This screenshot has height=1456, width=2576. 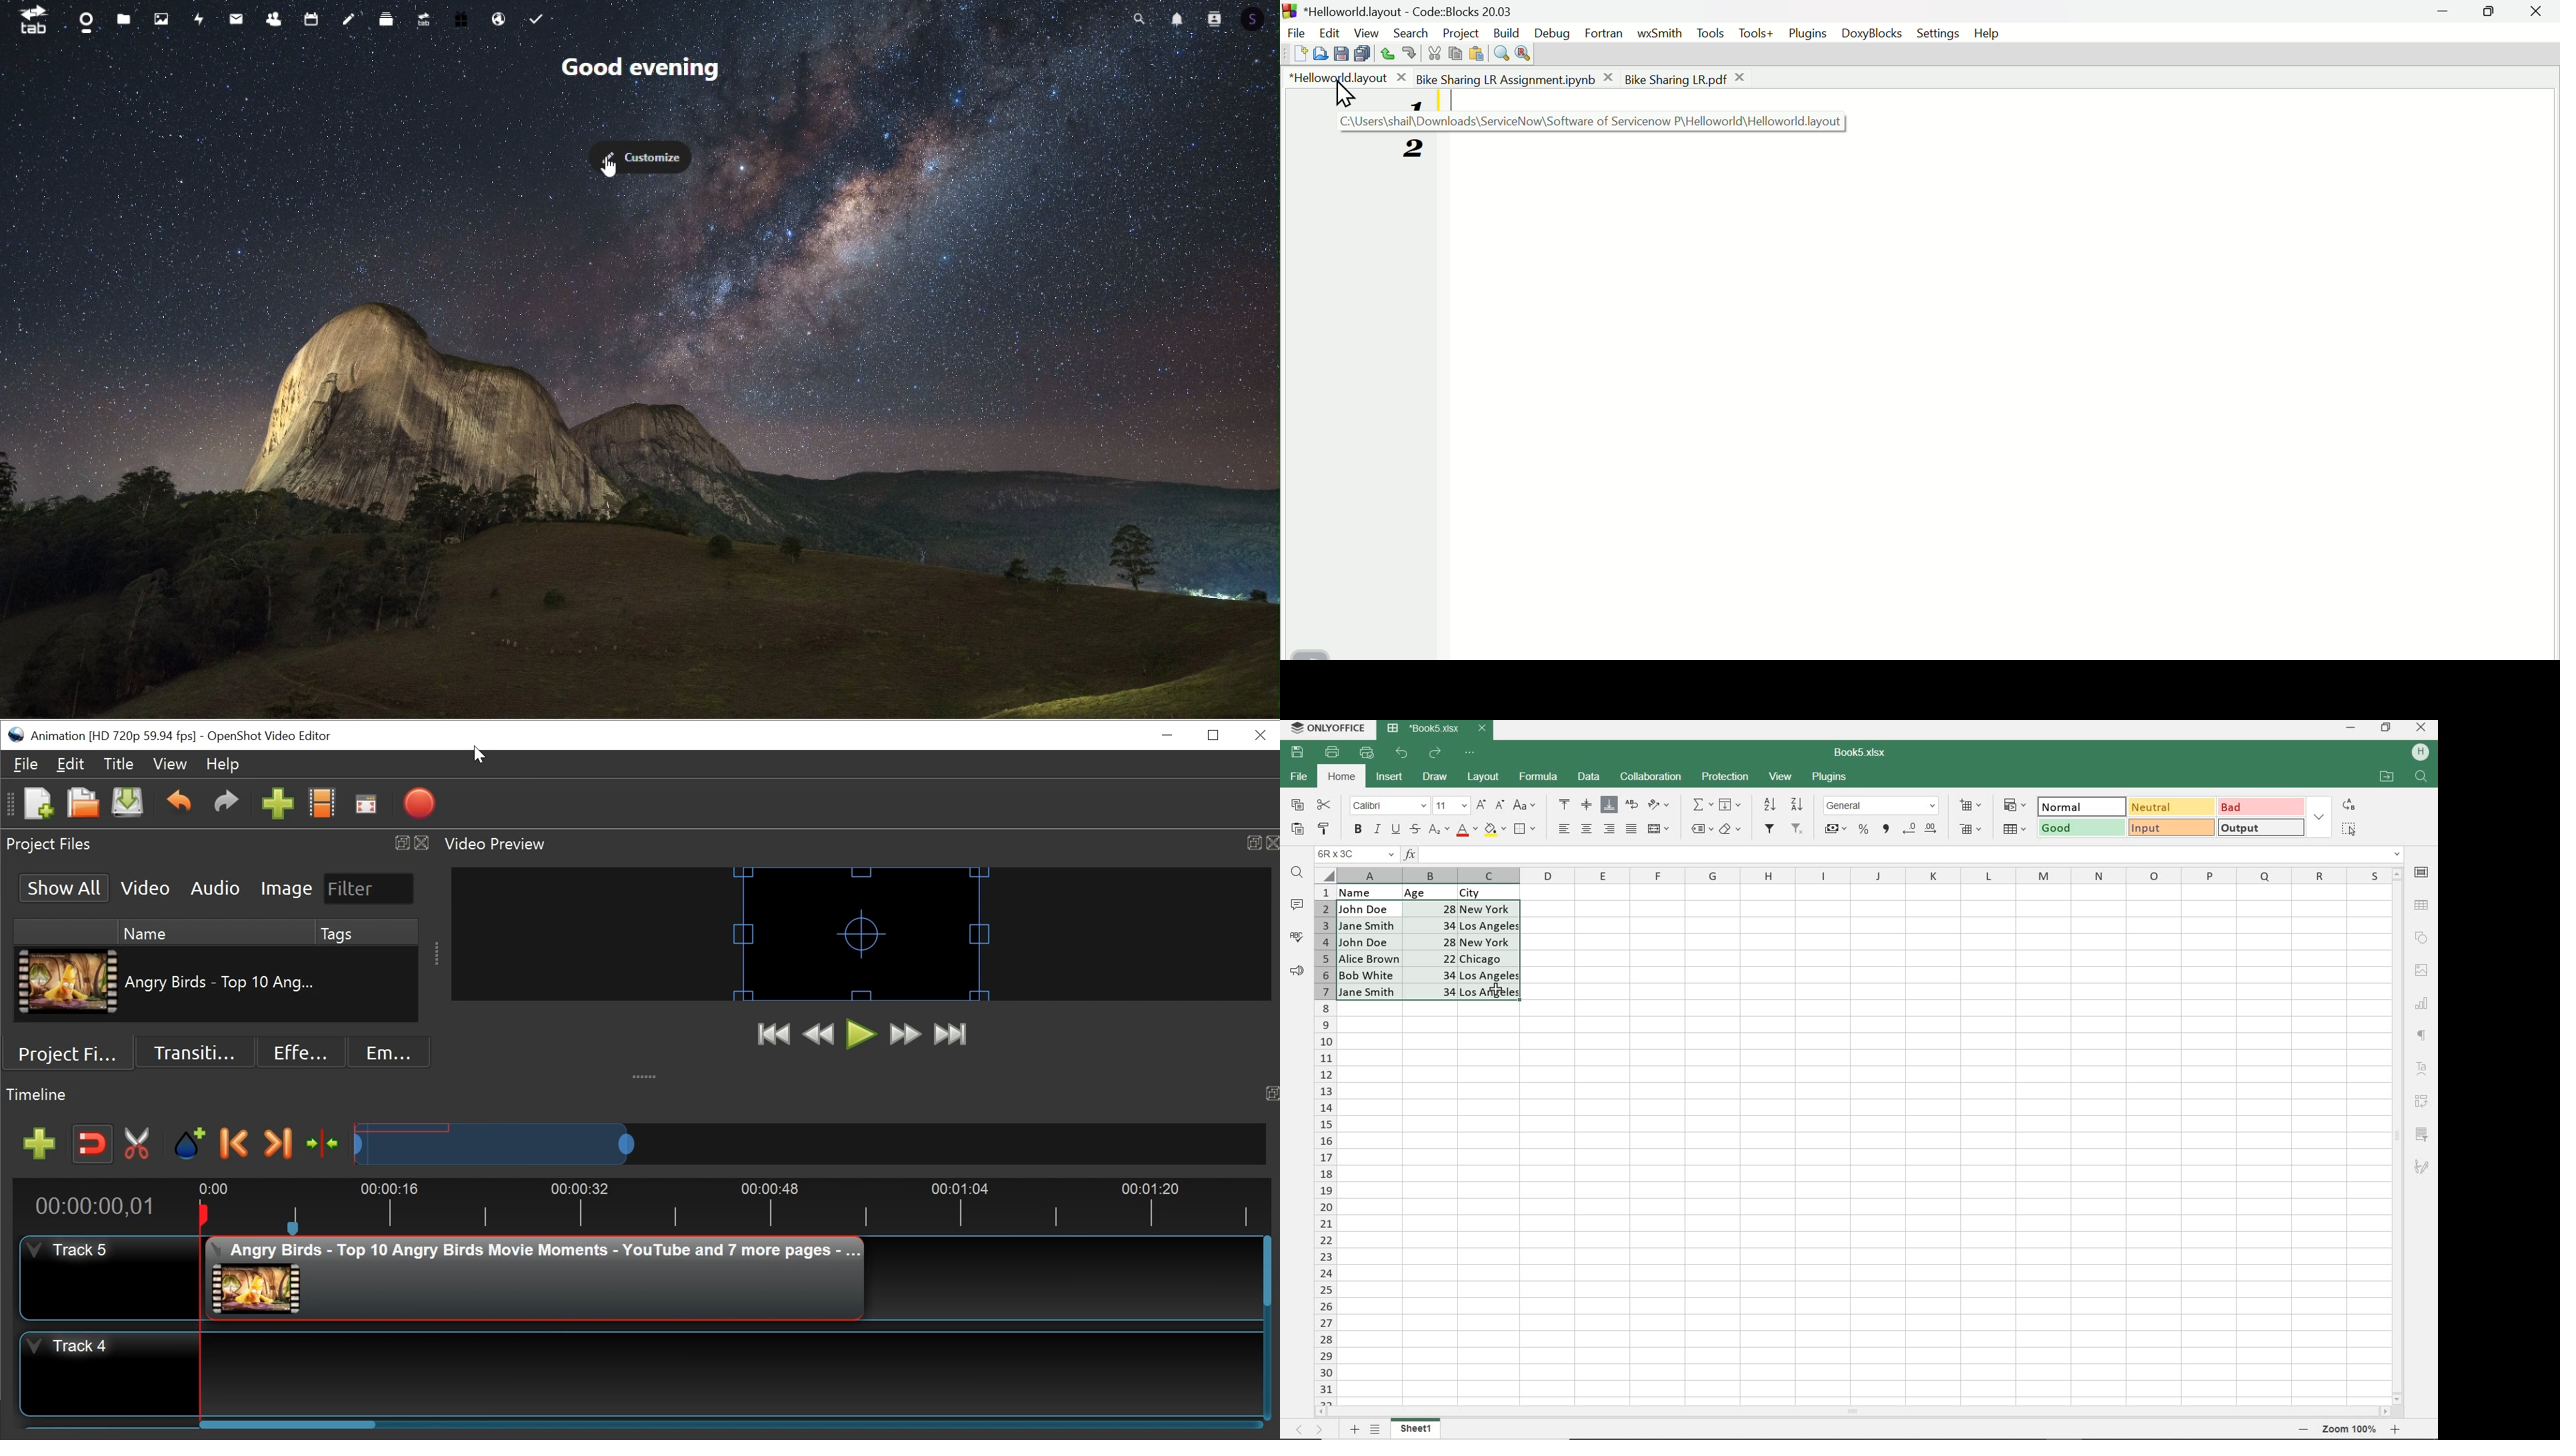 I want to click on Snap, so click(x=93, y=1144).